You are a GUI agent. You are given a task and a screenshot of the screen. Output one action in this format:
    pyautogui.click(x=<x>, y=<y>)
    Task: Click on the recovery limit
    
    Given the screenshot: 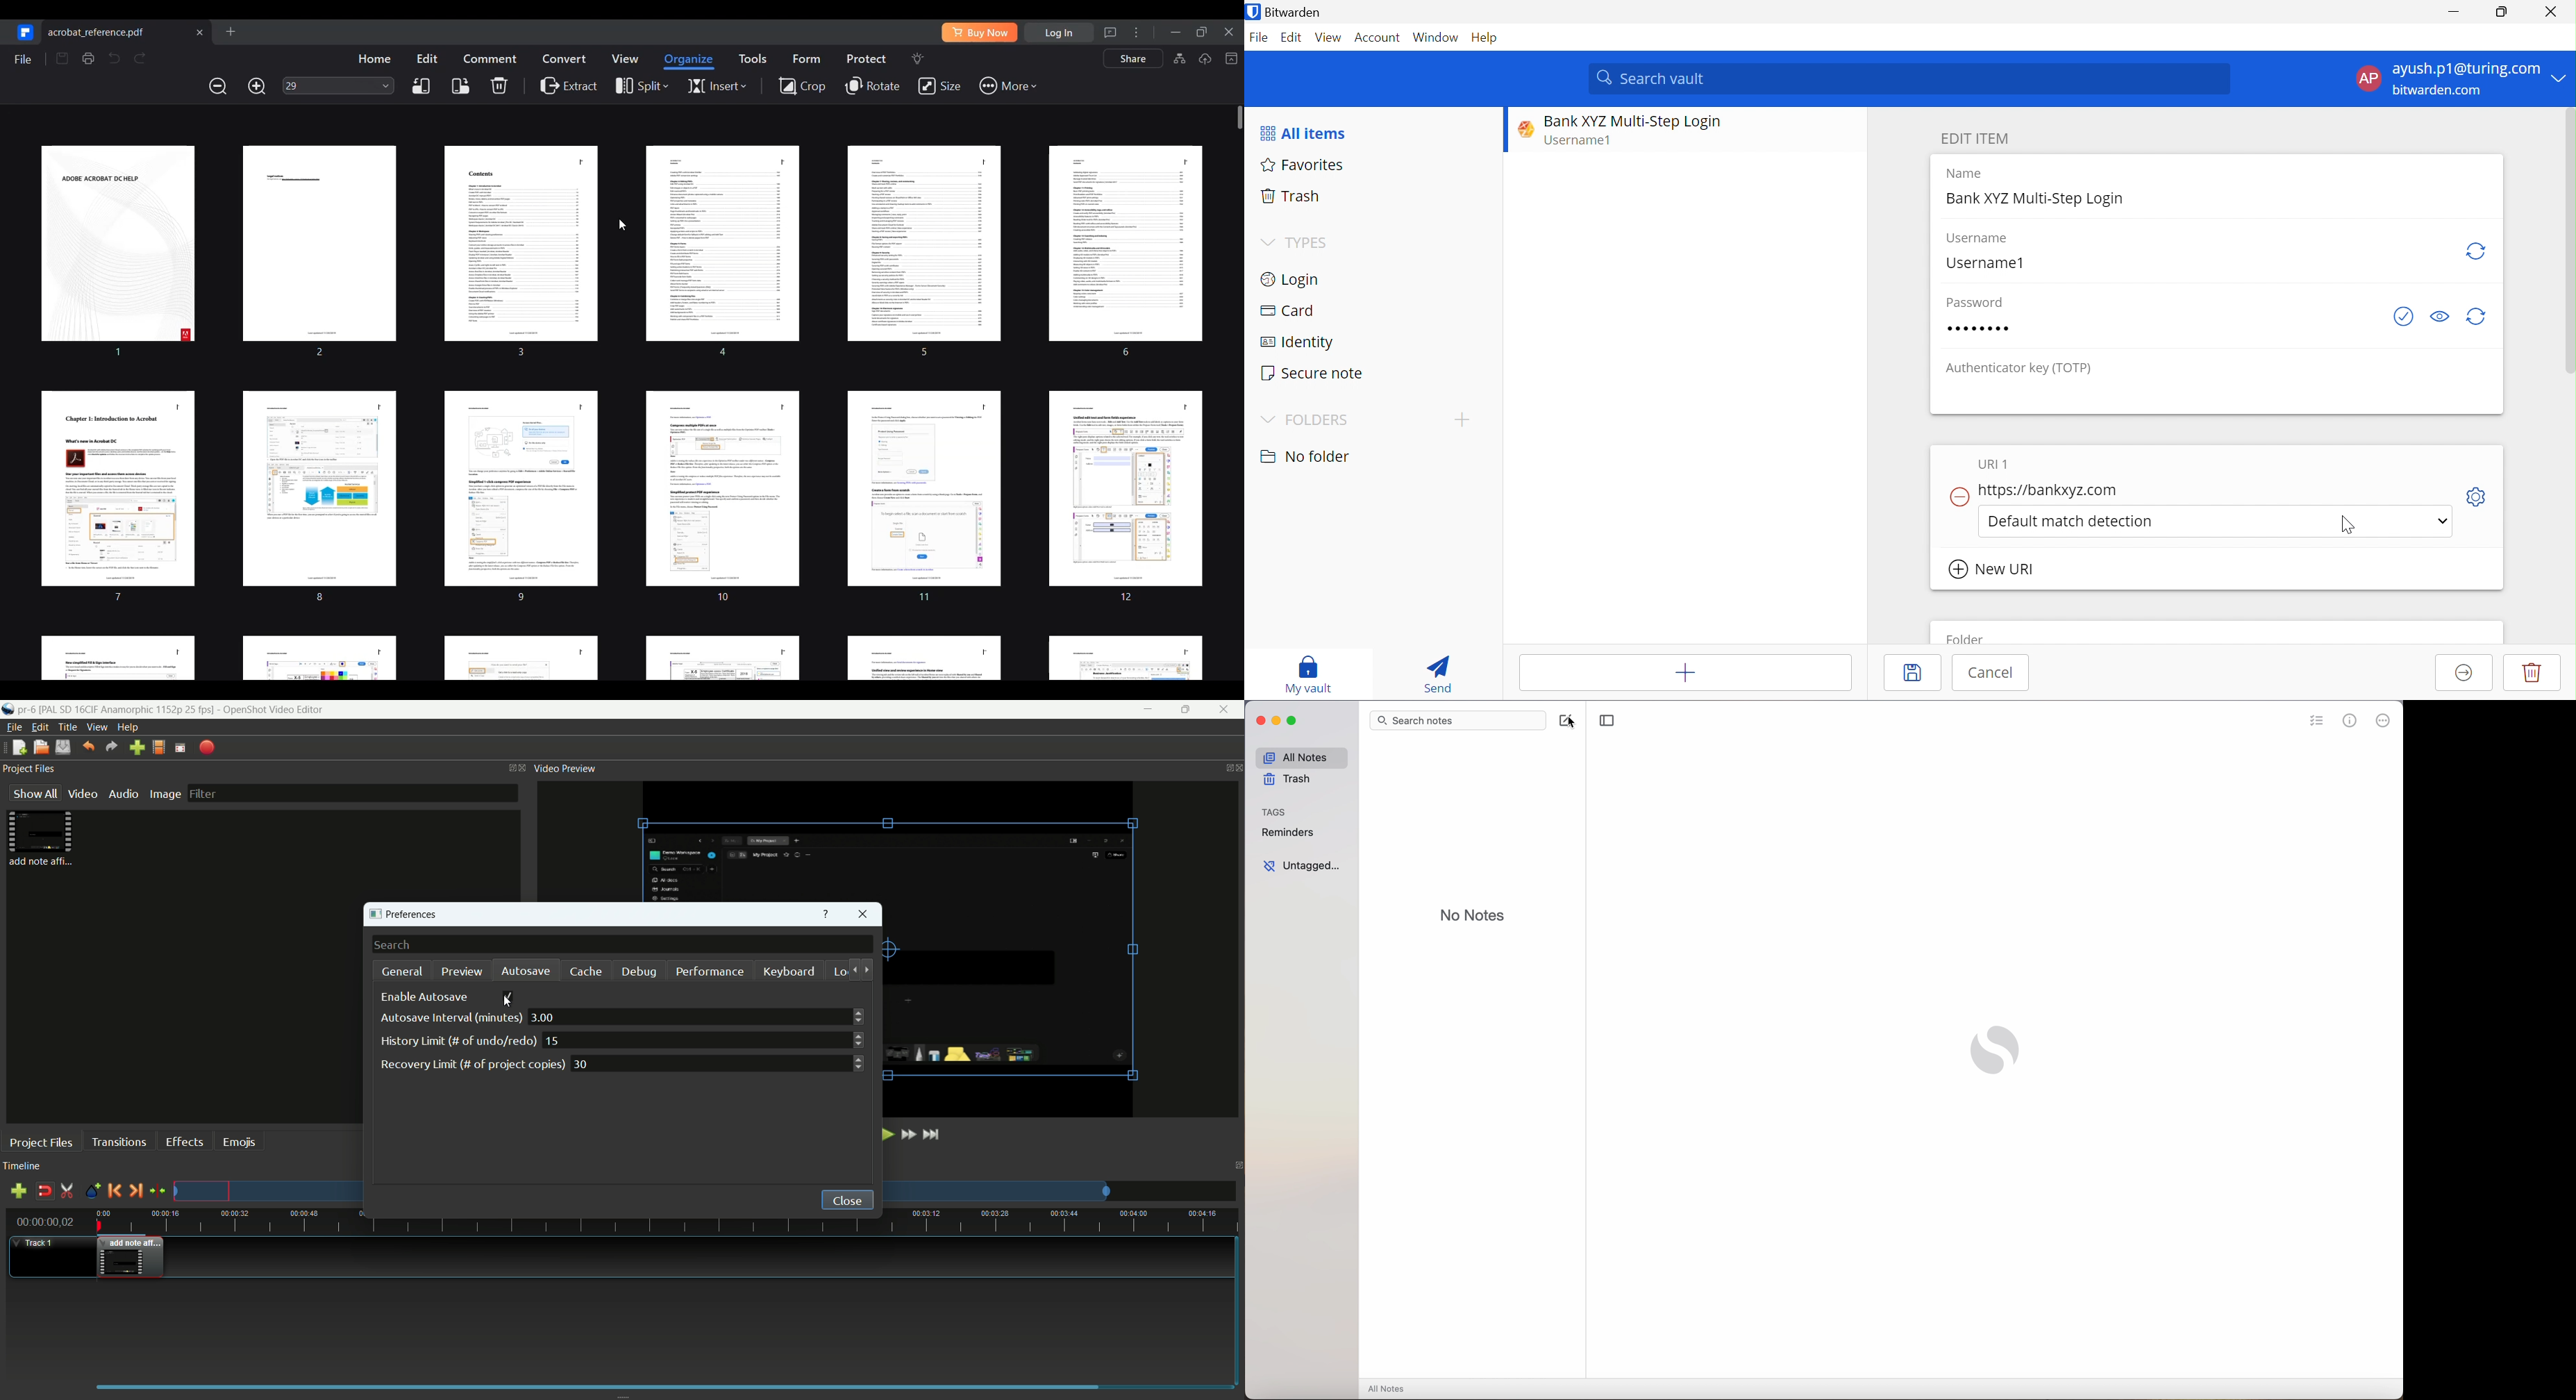 What is the action you would take?
    pyautogui.click(x=472, y=1064)
    